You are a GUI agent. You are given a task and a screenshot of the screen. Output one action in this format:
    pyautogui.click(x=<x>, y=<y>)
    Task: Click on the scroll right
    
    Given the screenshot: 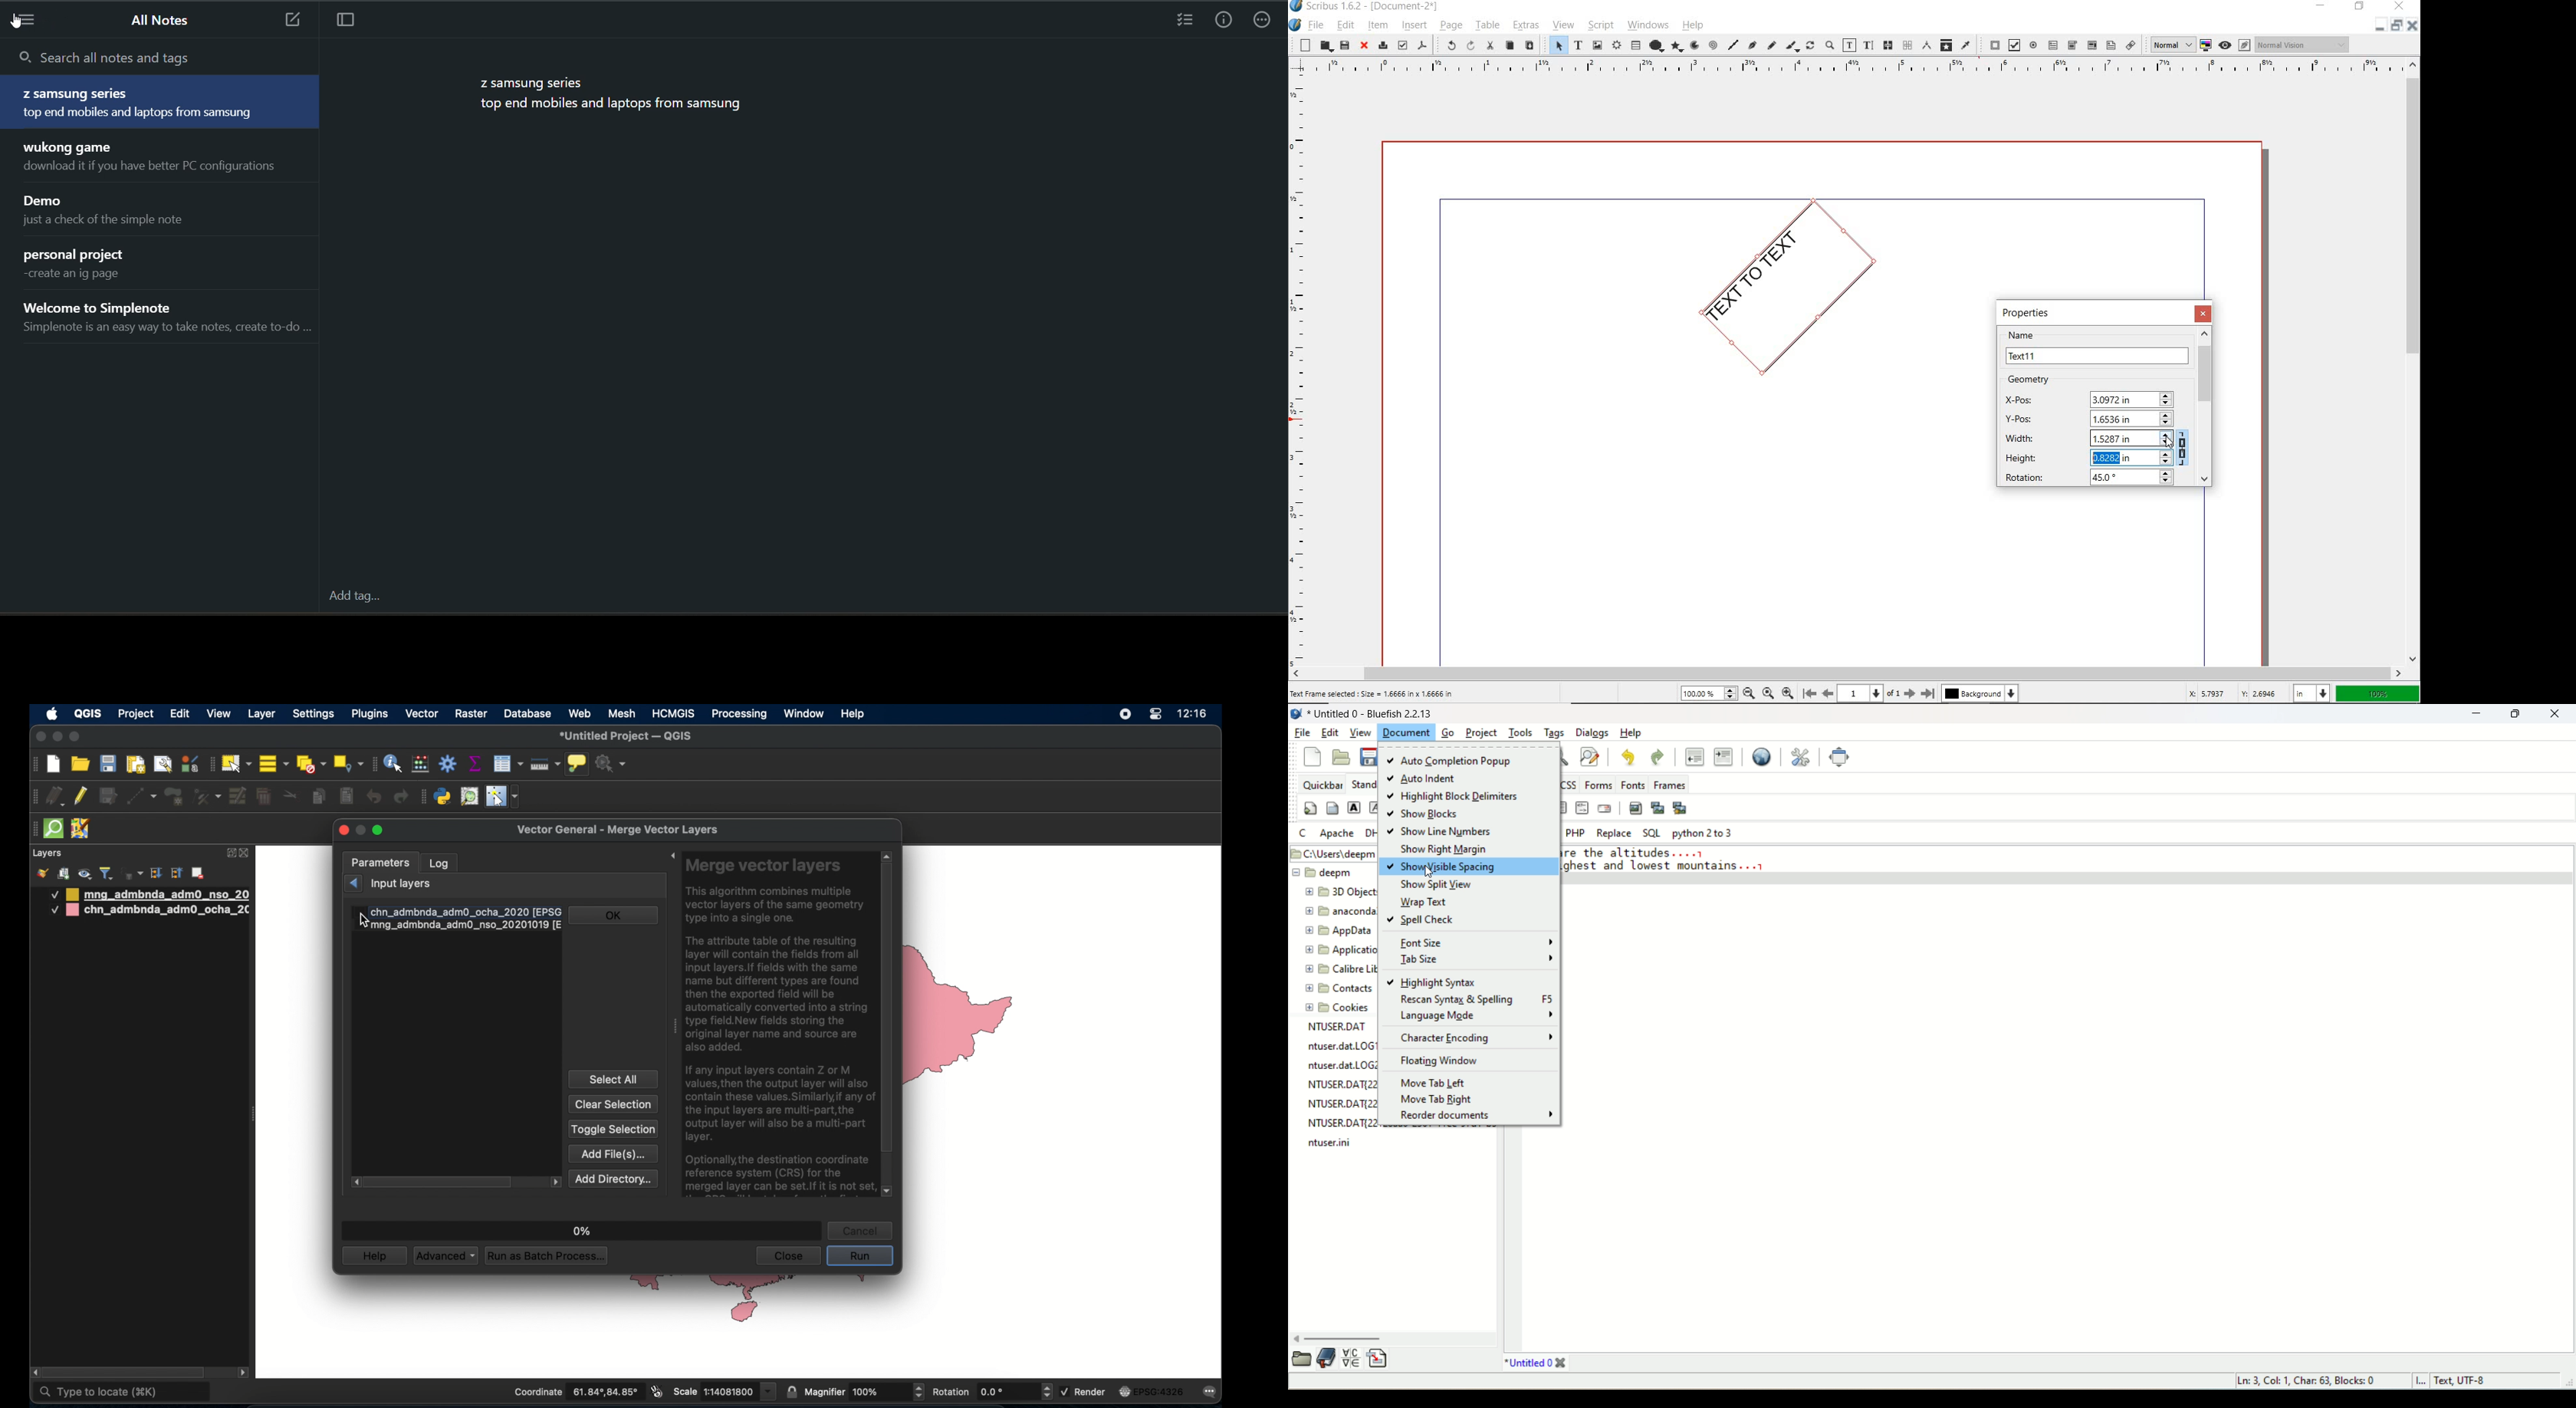 What is the action you would take?
    pyautogui.click(x=353, y=1182)
    